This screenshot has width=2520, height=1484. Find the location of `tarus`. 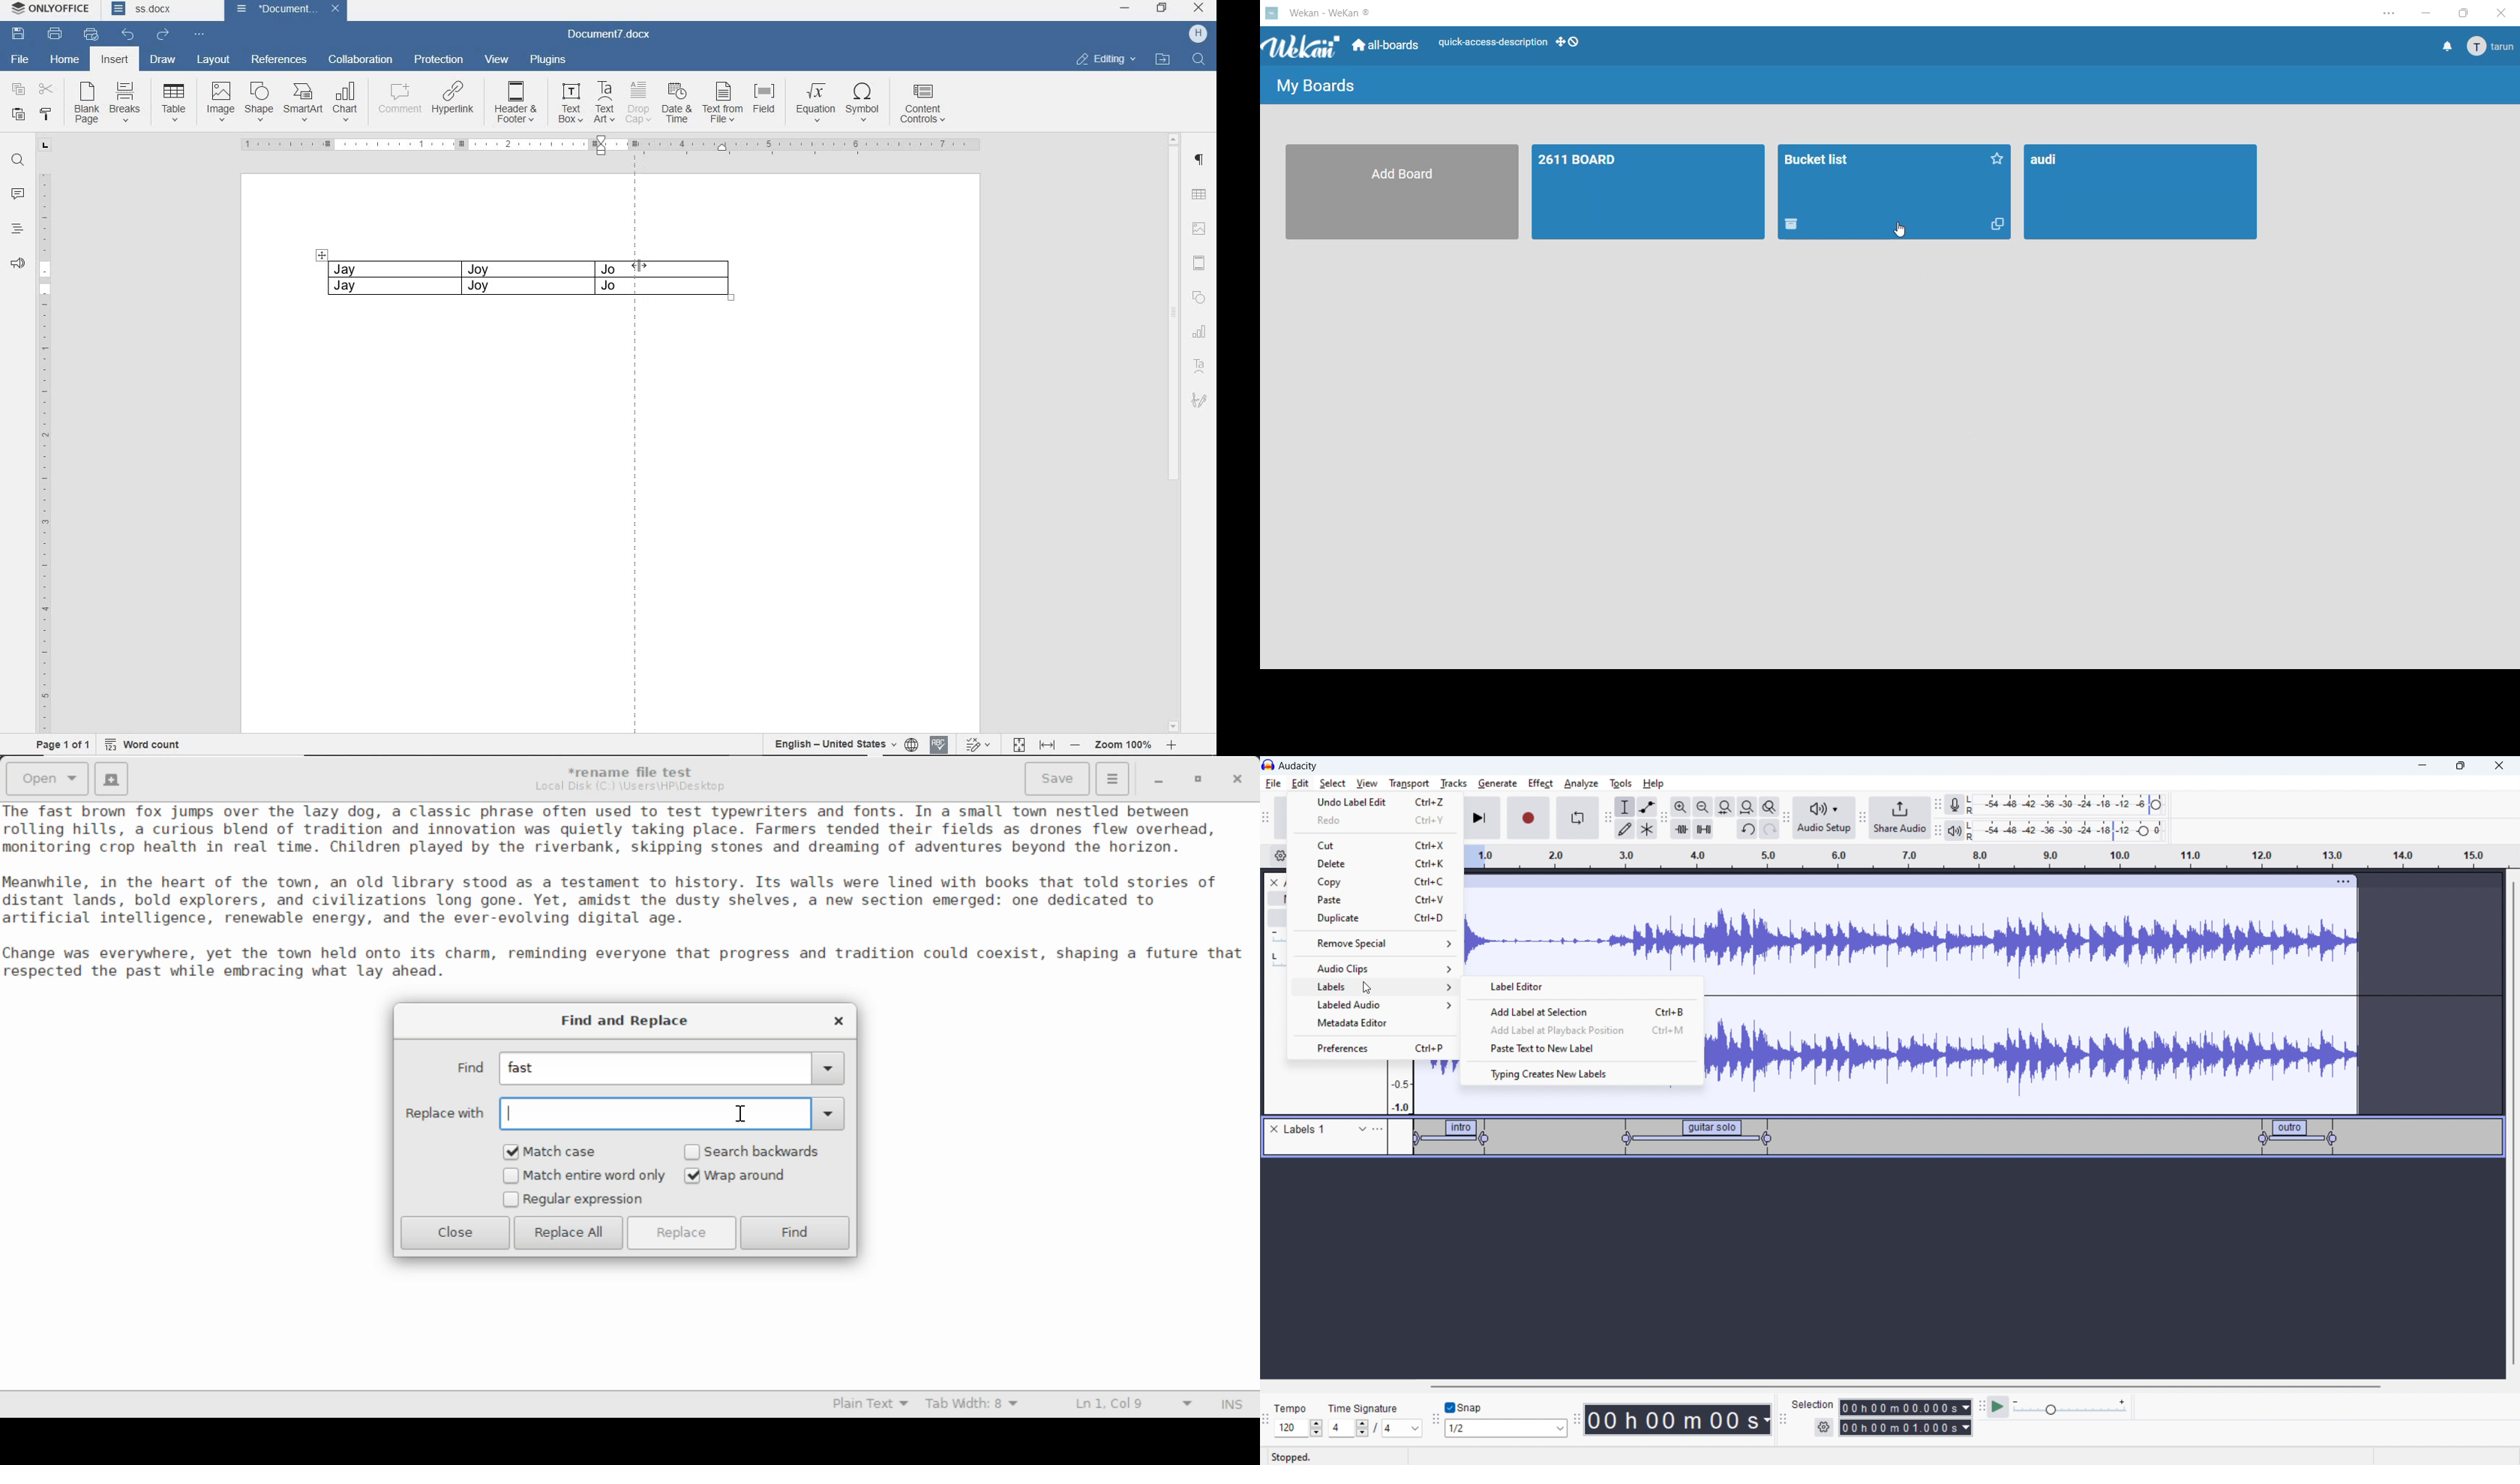

tarus is located at coordinates (2491, 46).